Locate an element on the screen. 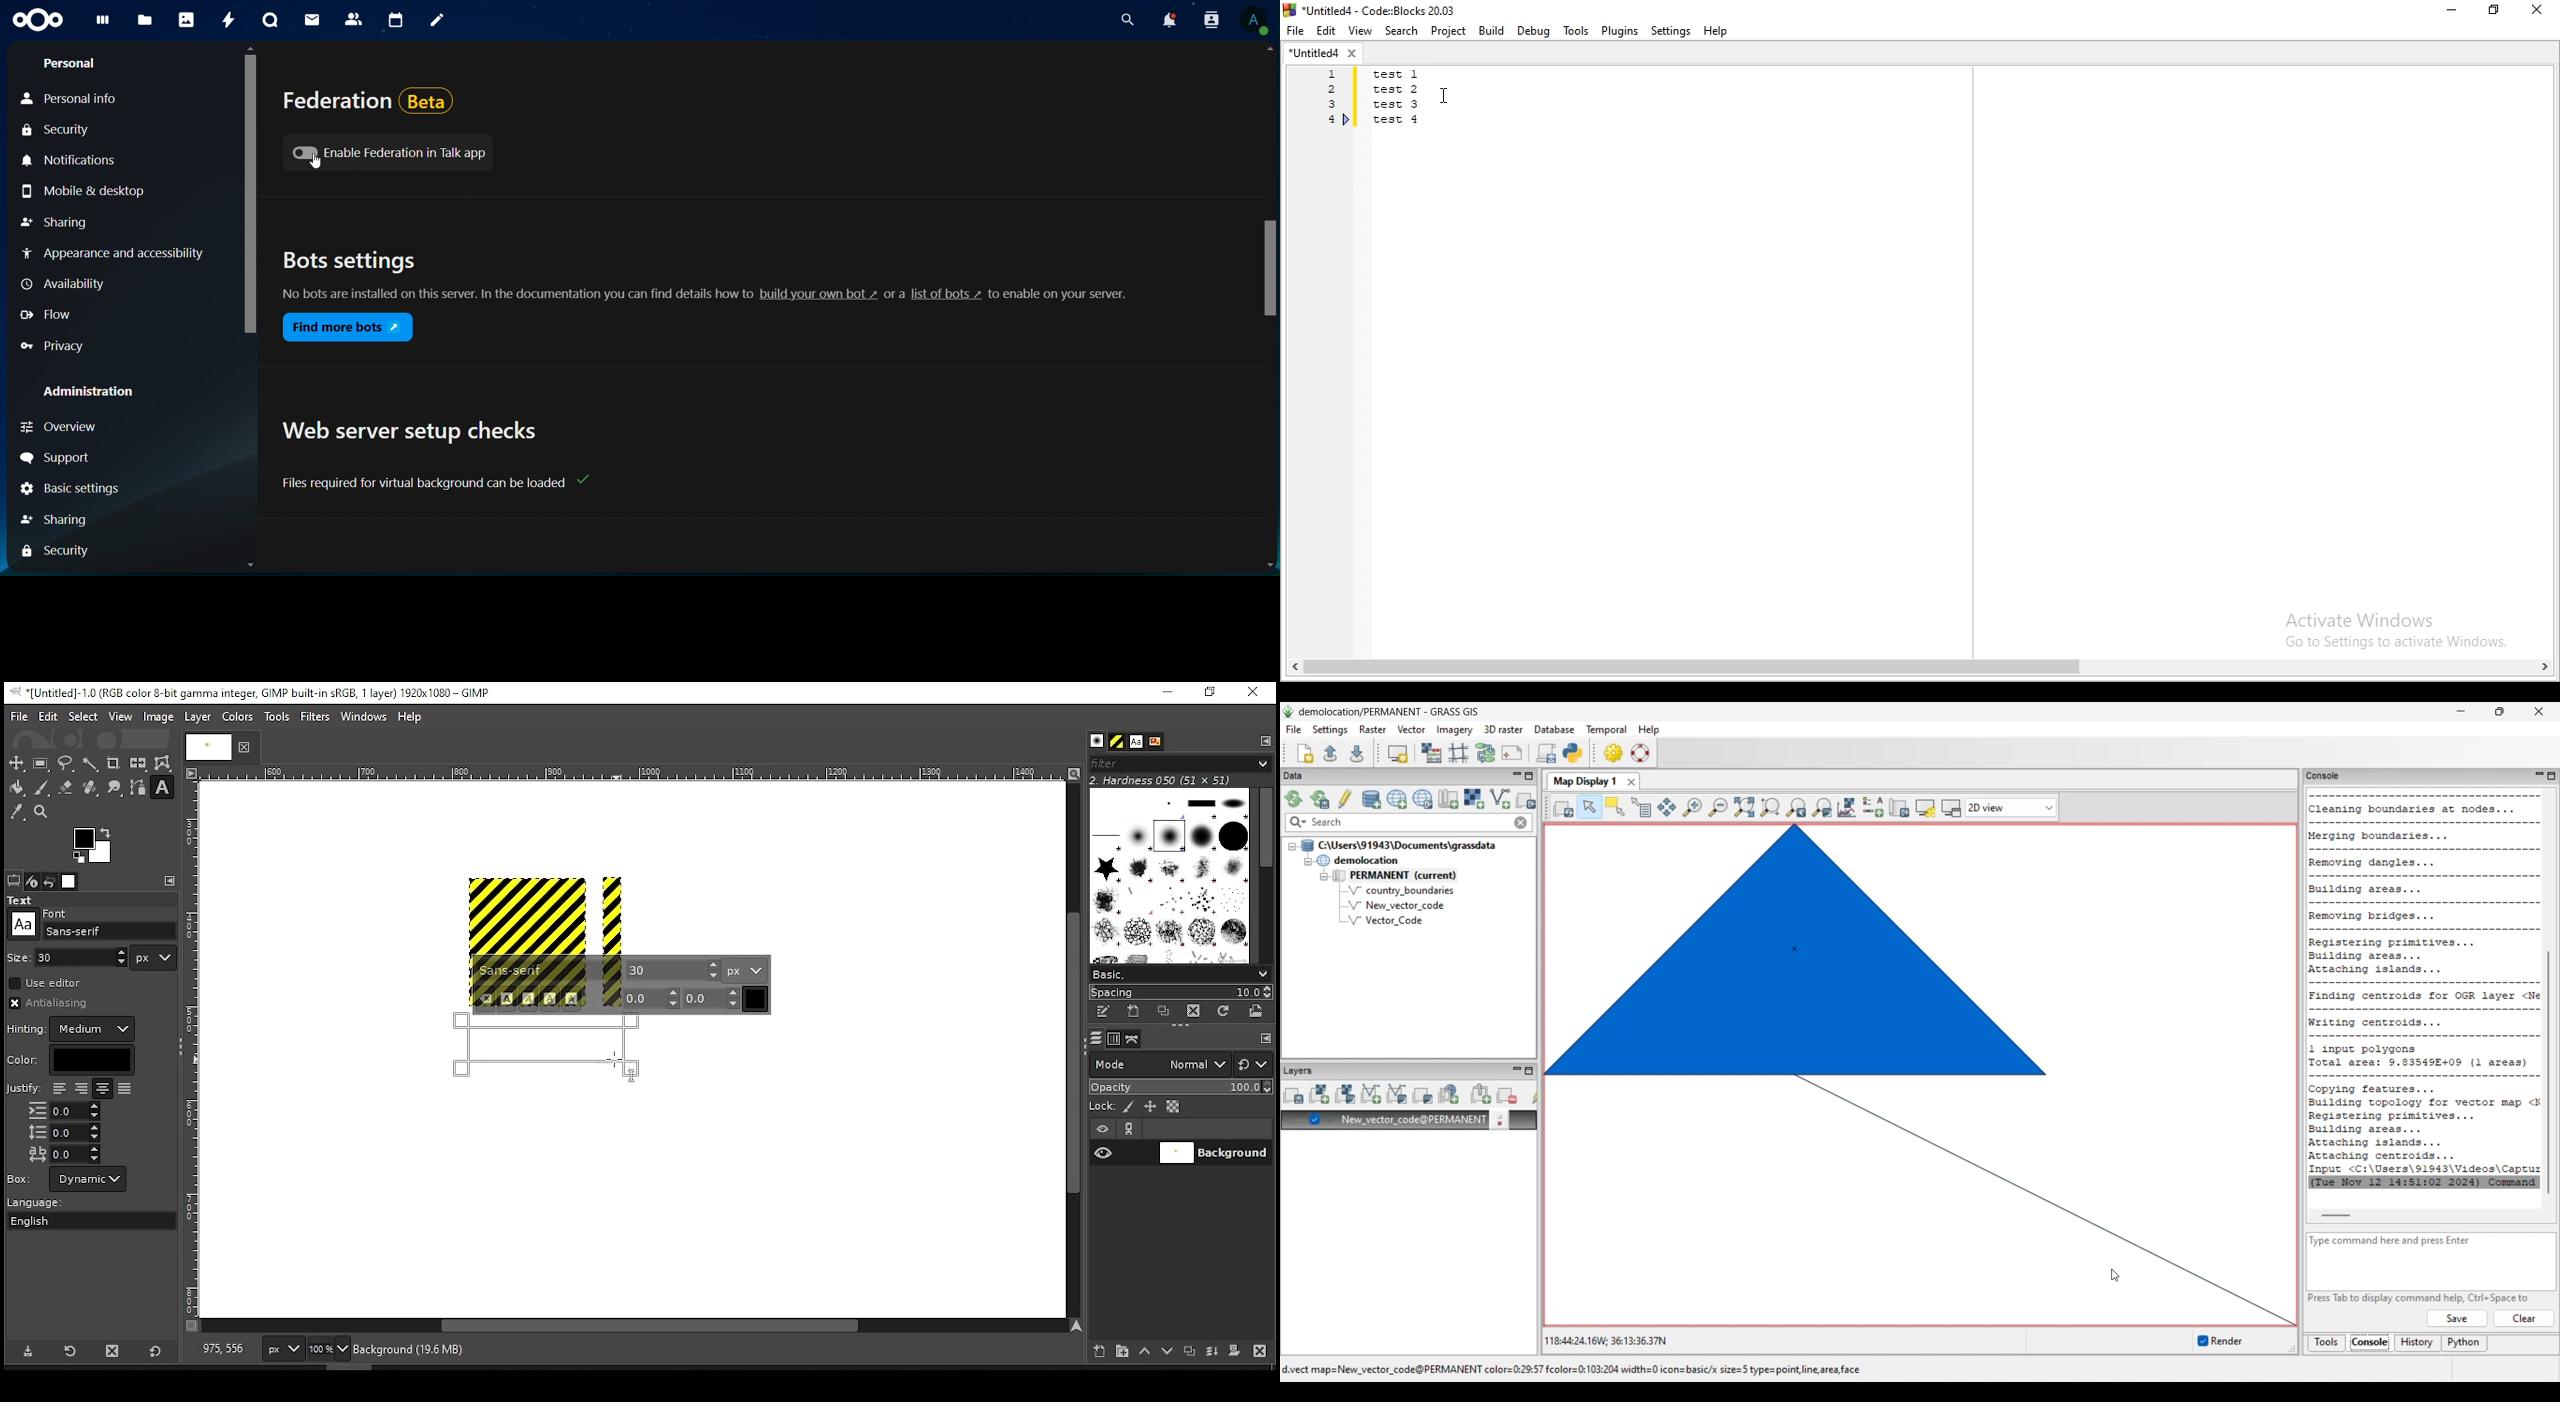  scroll bar is located at coordinates (1265, 874).